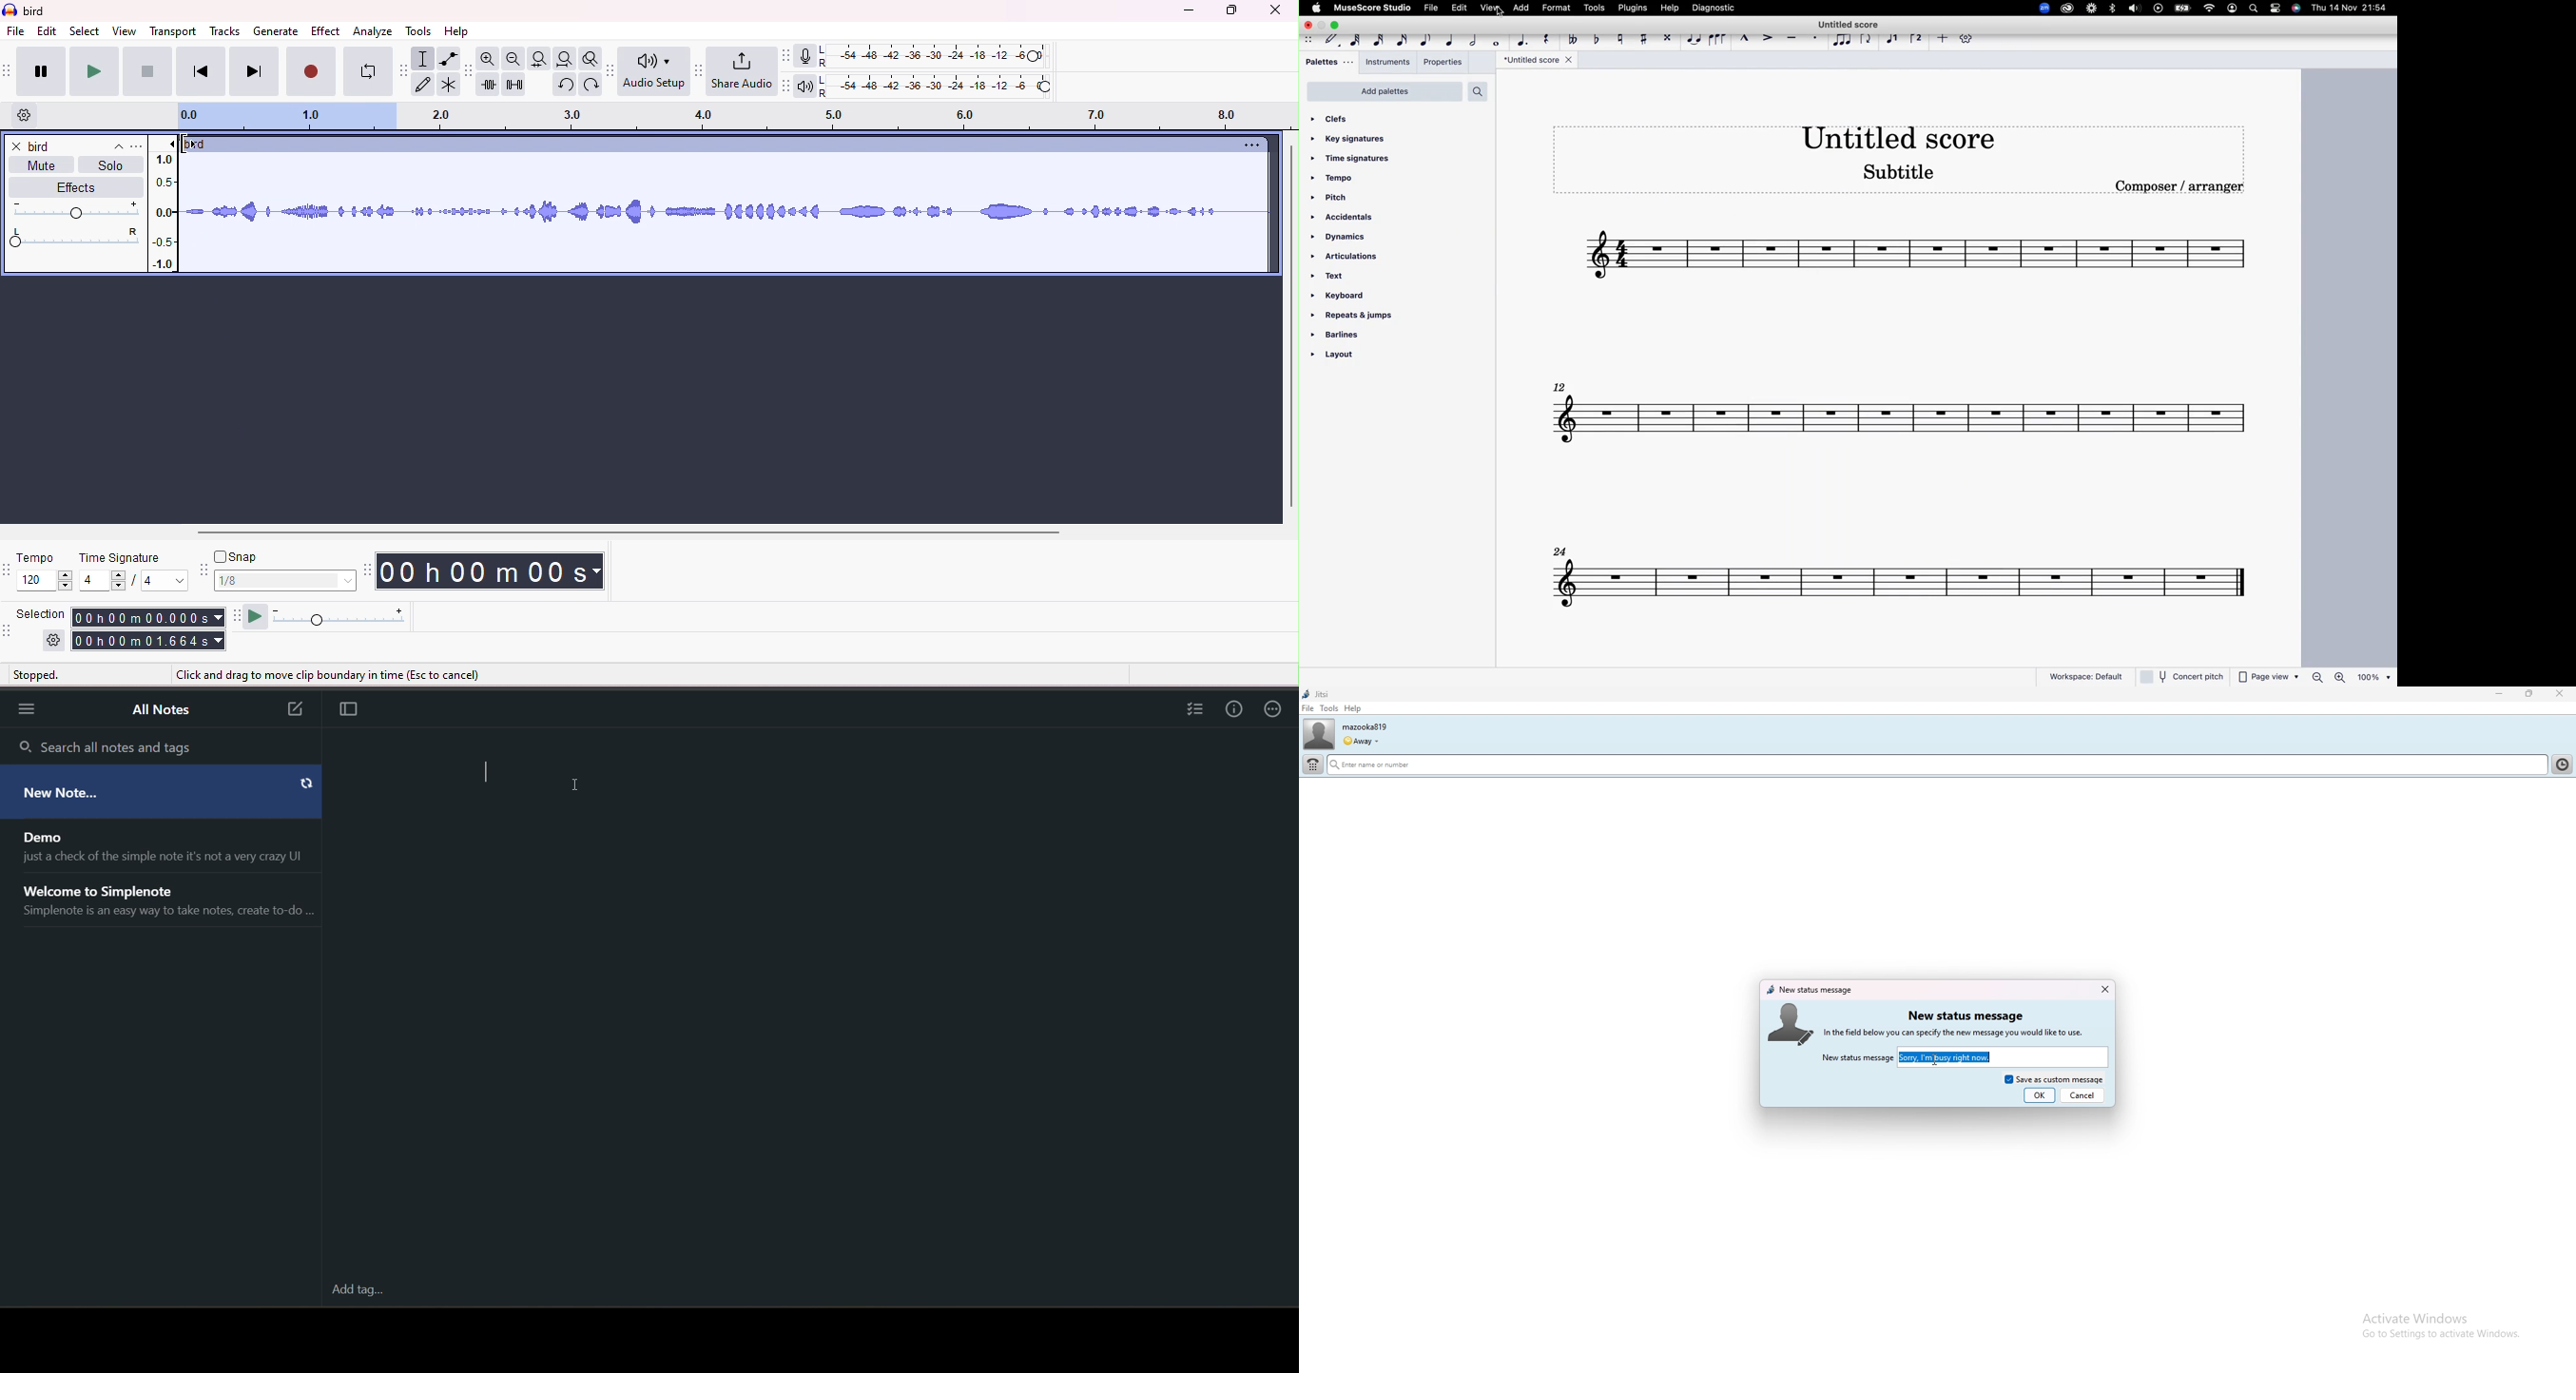 The image size is (2576, 1400). What do you see at coordinates (419, 31) in the screenshot?
I see `tools` at bounding box center [419, 31].